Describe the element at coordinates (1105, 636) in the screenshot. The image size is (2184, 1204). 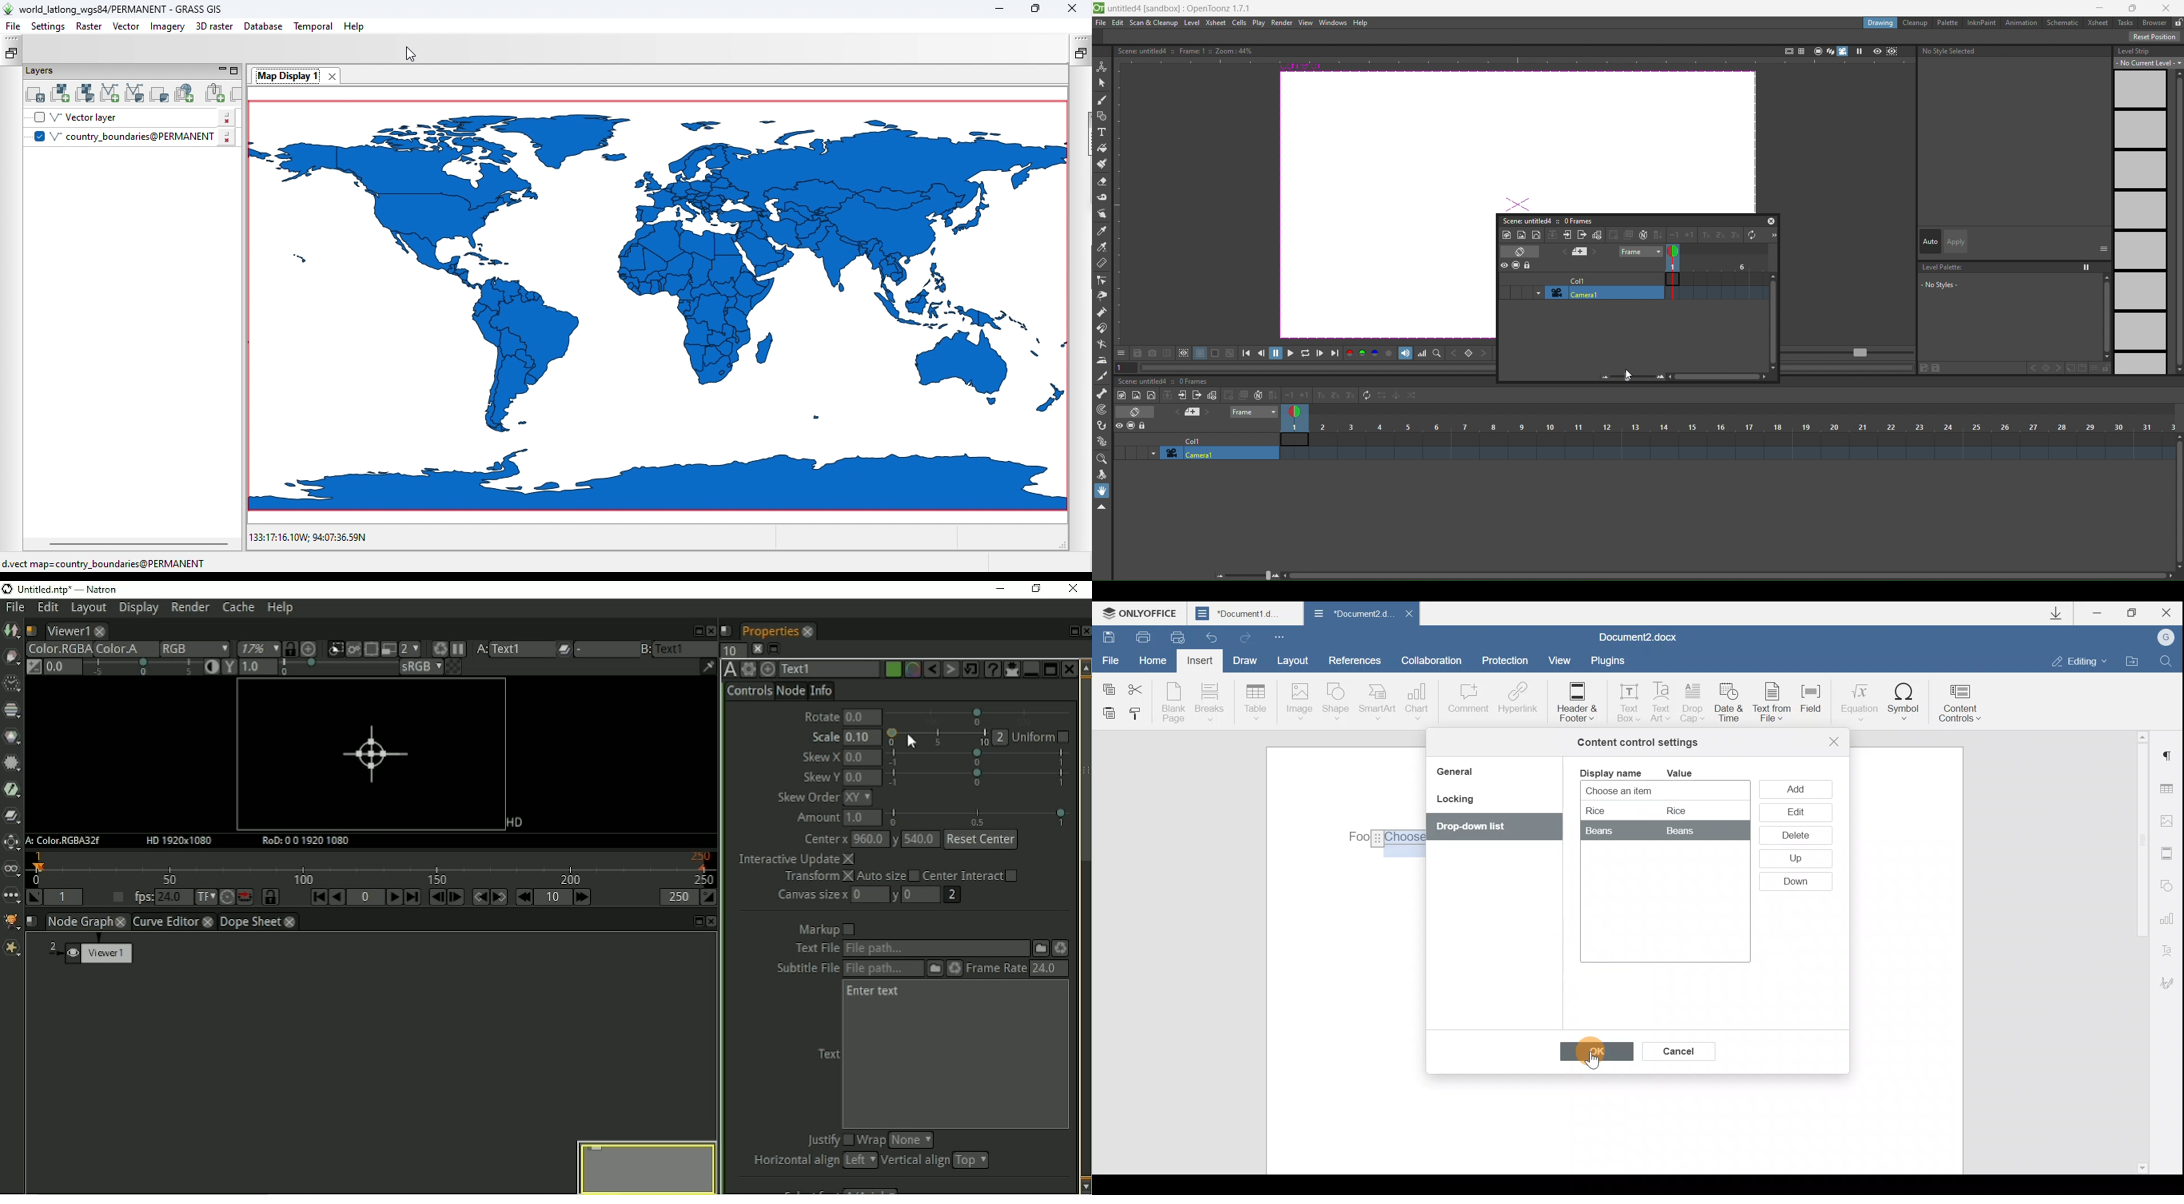
I see `Save` at that location.